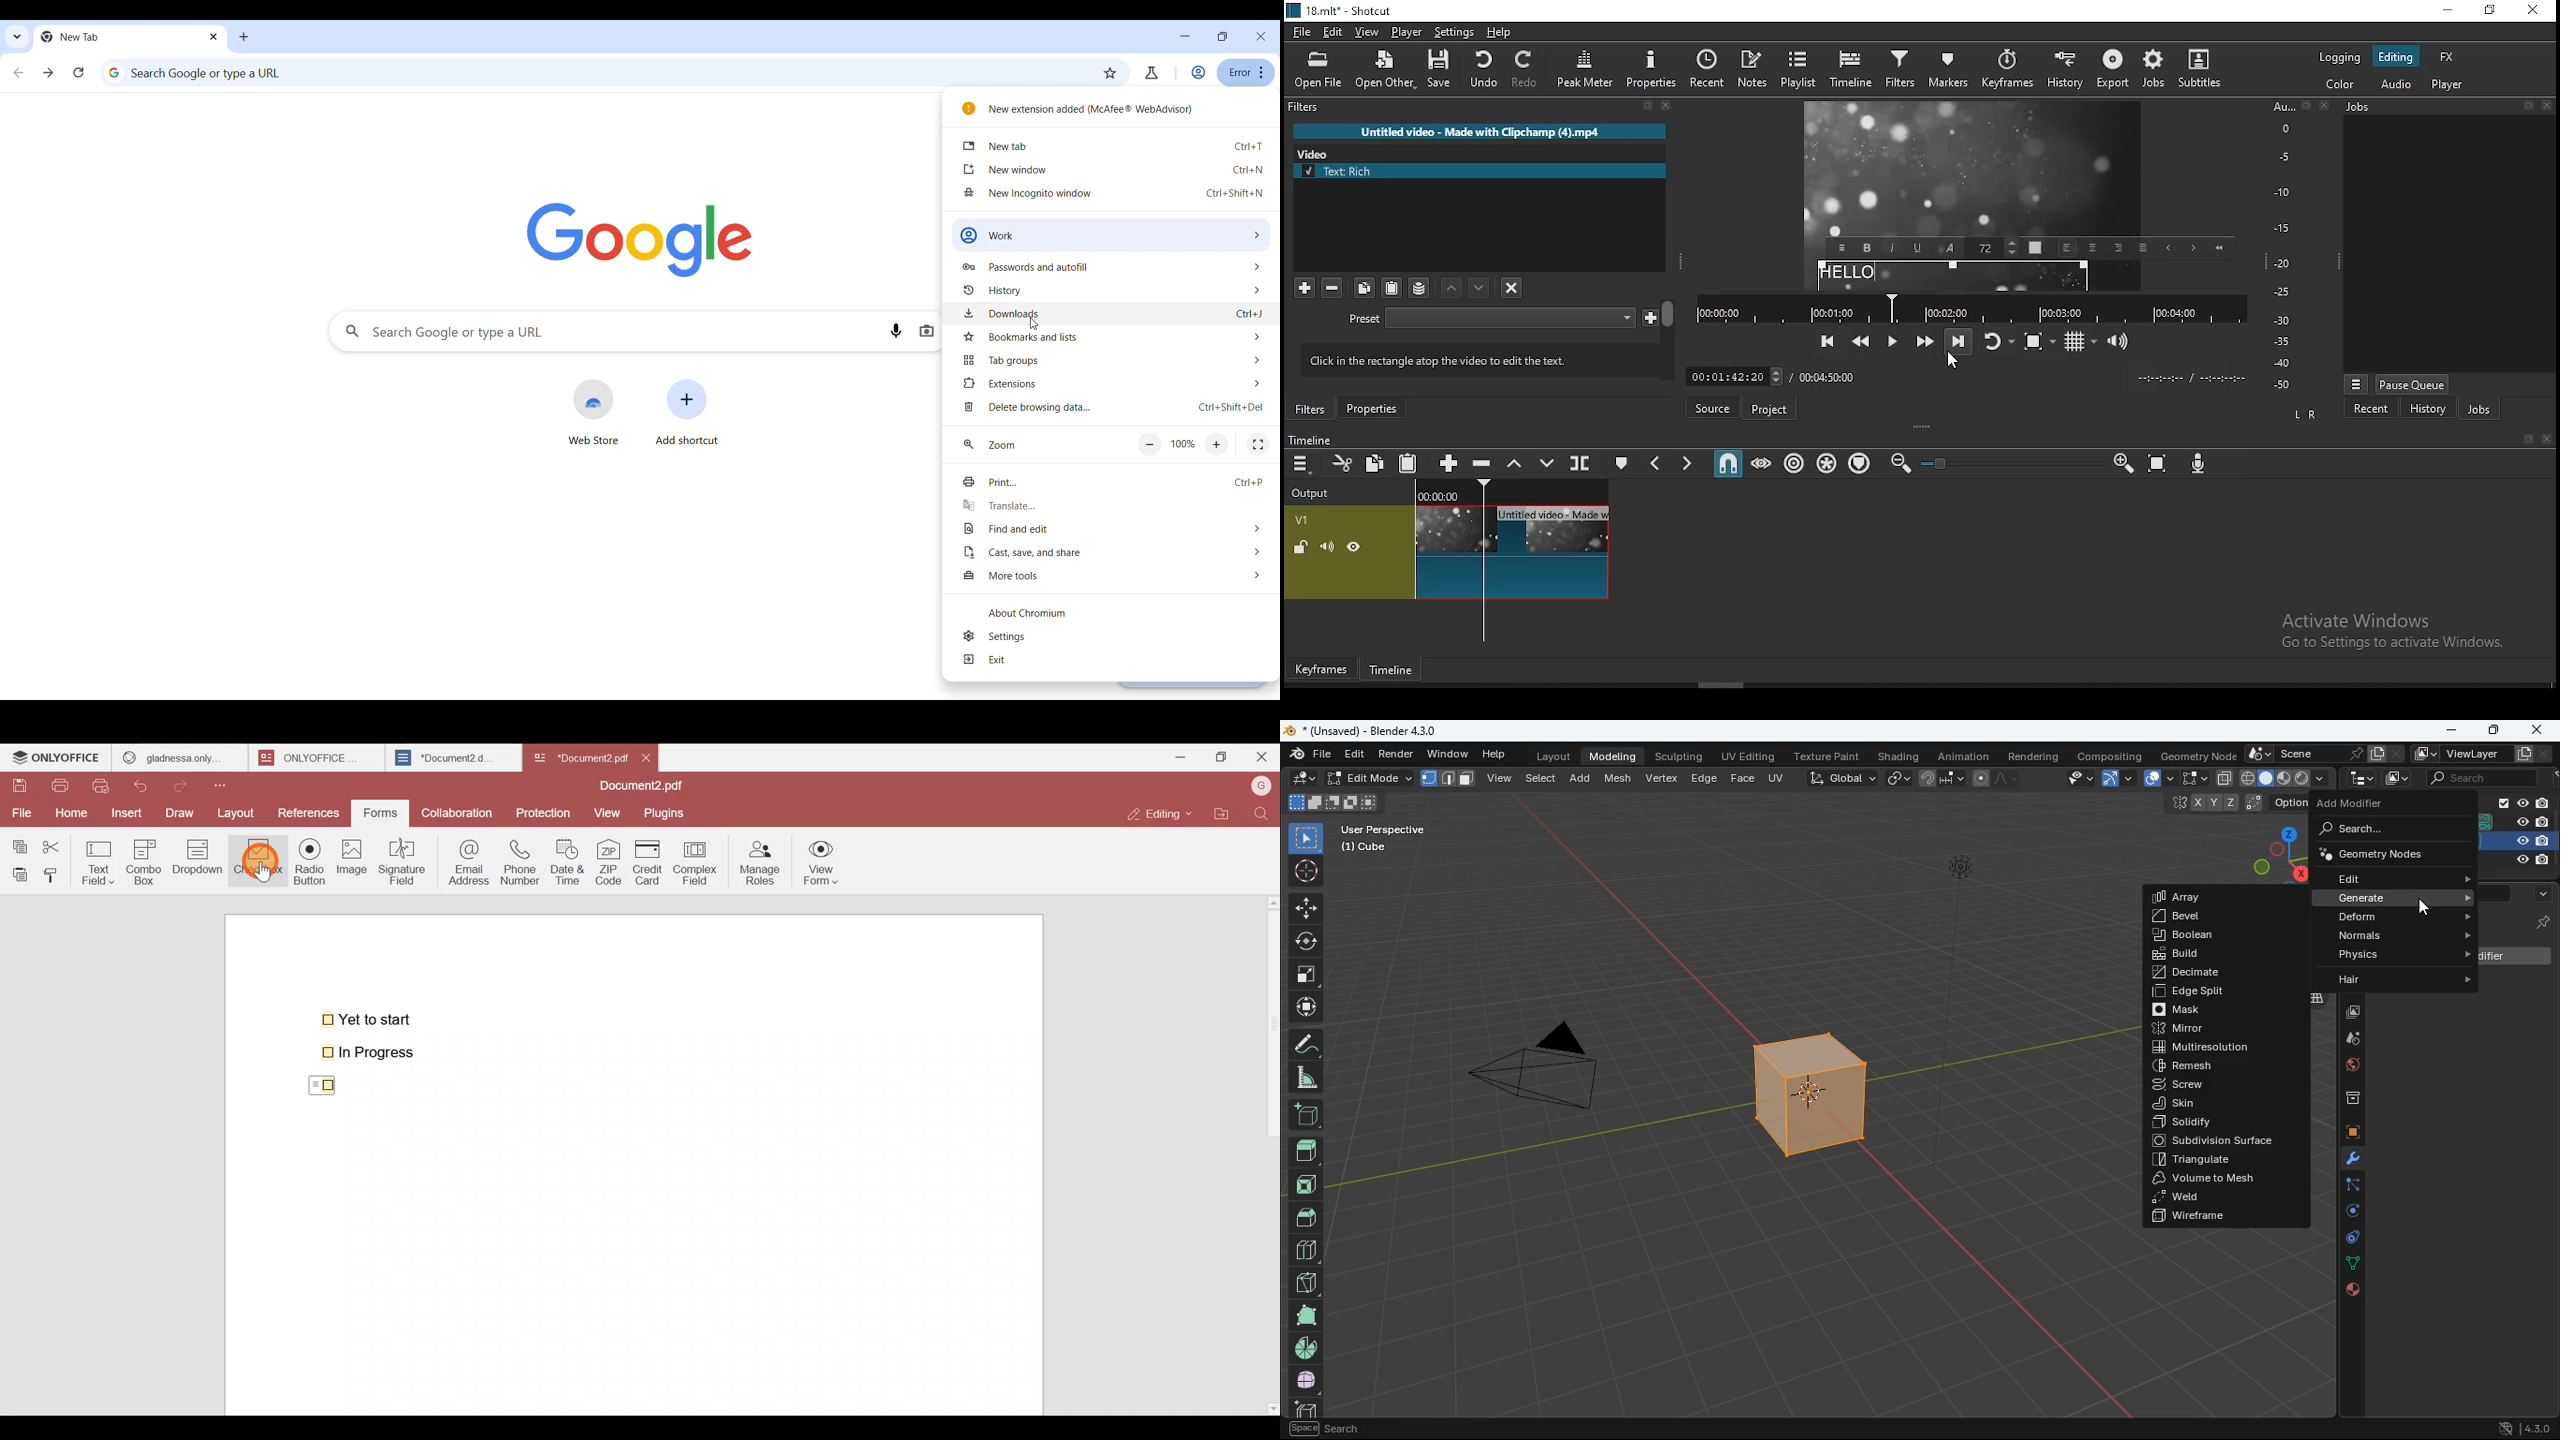  I want to click on Center Align, so click(2093, 248).